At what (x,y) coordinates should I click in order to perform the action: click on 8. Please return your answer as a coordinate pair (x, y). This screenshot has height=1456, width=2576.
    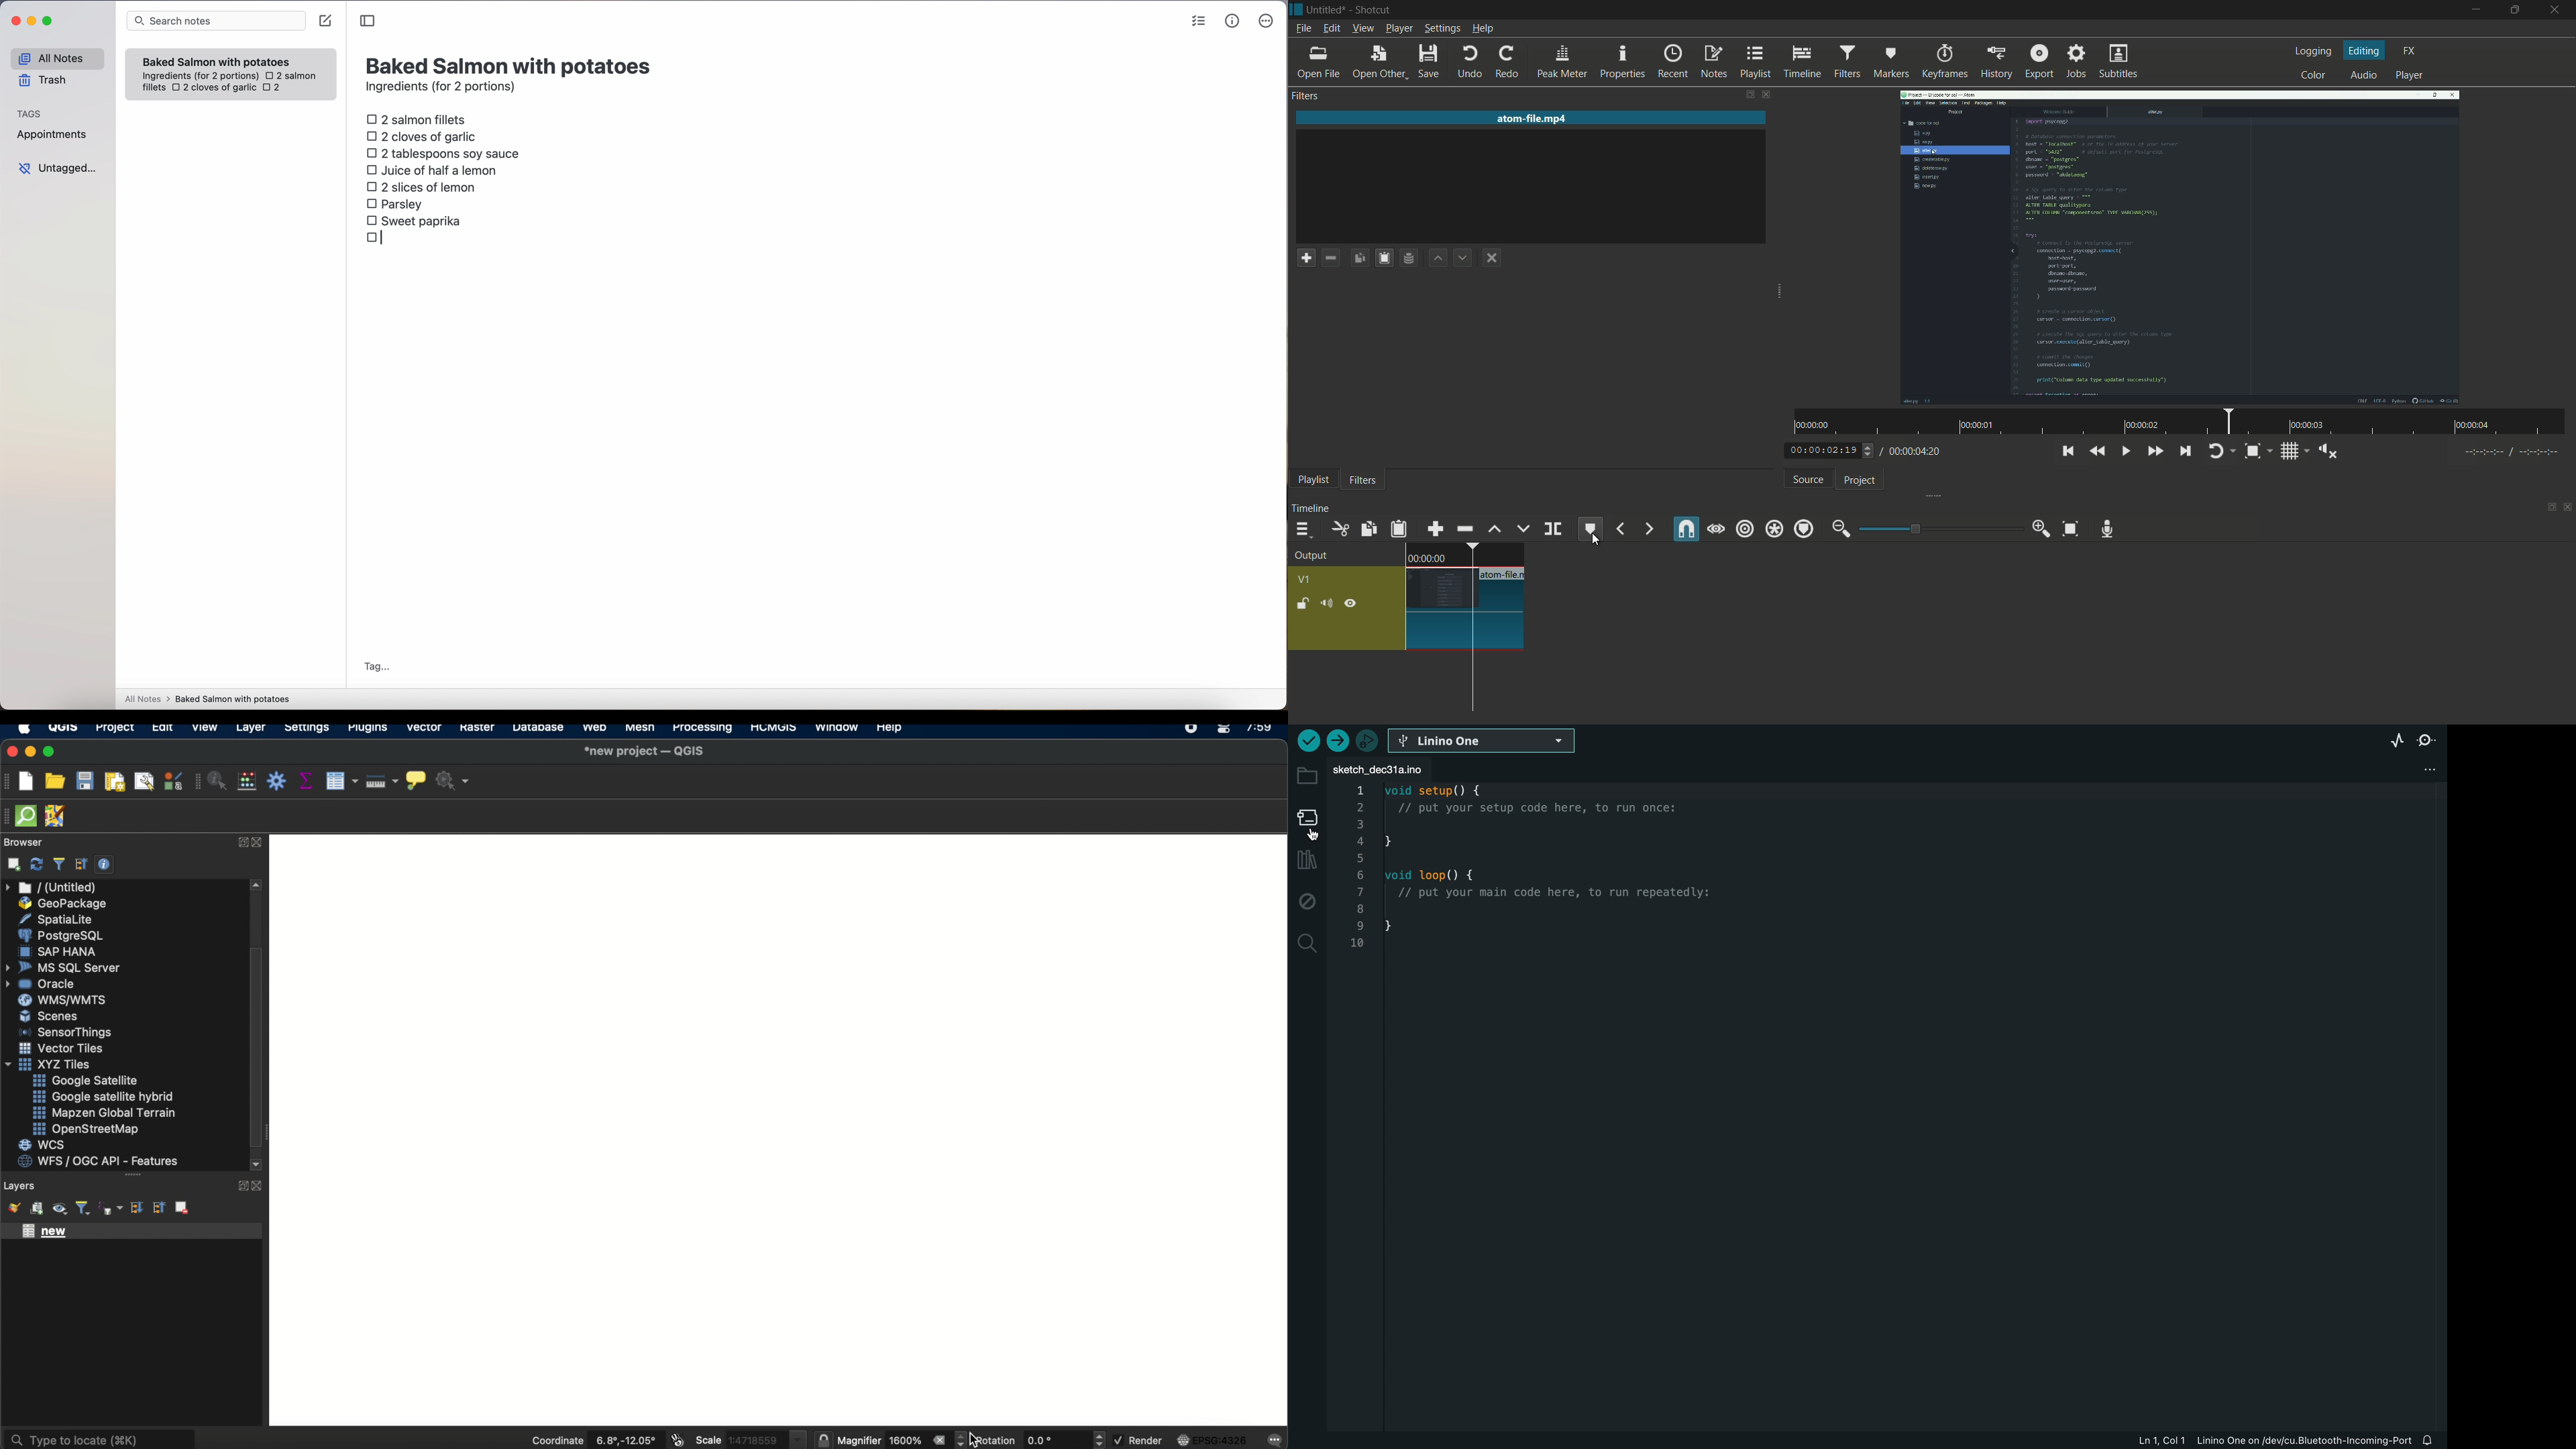
    Looking at the image, I should click on (1360, 907).